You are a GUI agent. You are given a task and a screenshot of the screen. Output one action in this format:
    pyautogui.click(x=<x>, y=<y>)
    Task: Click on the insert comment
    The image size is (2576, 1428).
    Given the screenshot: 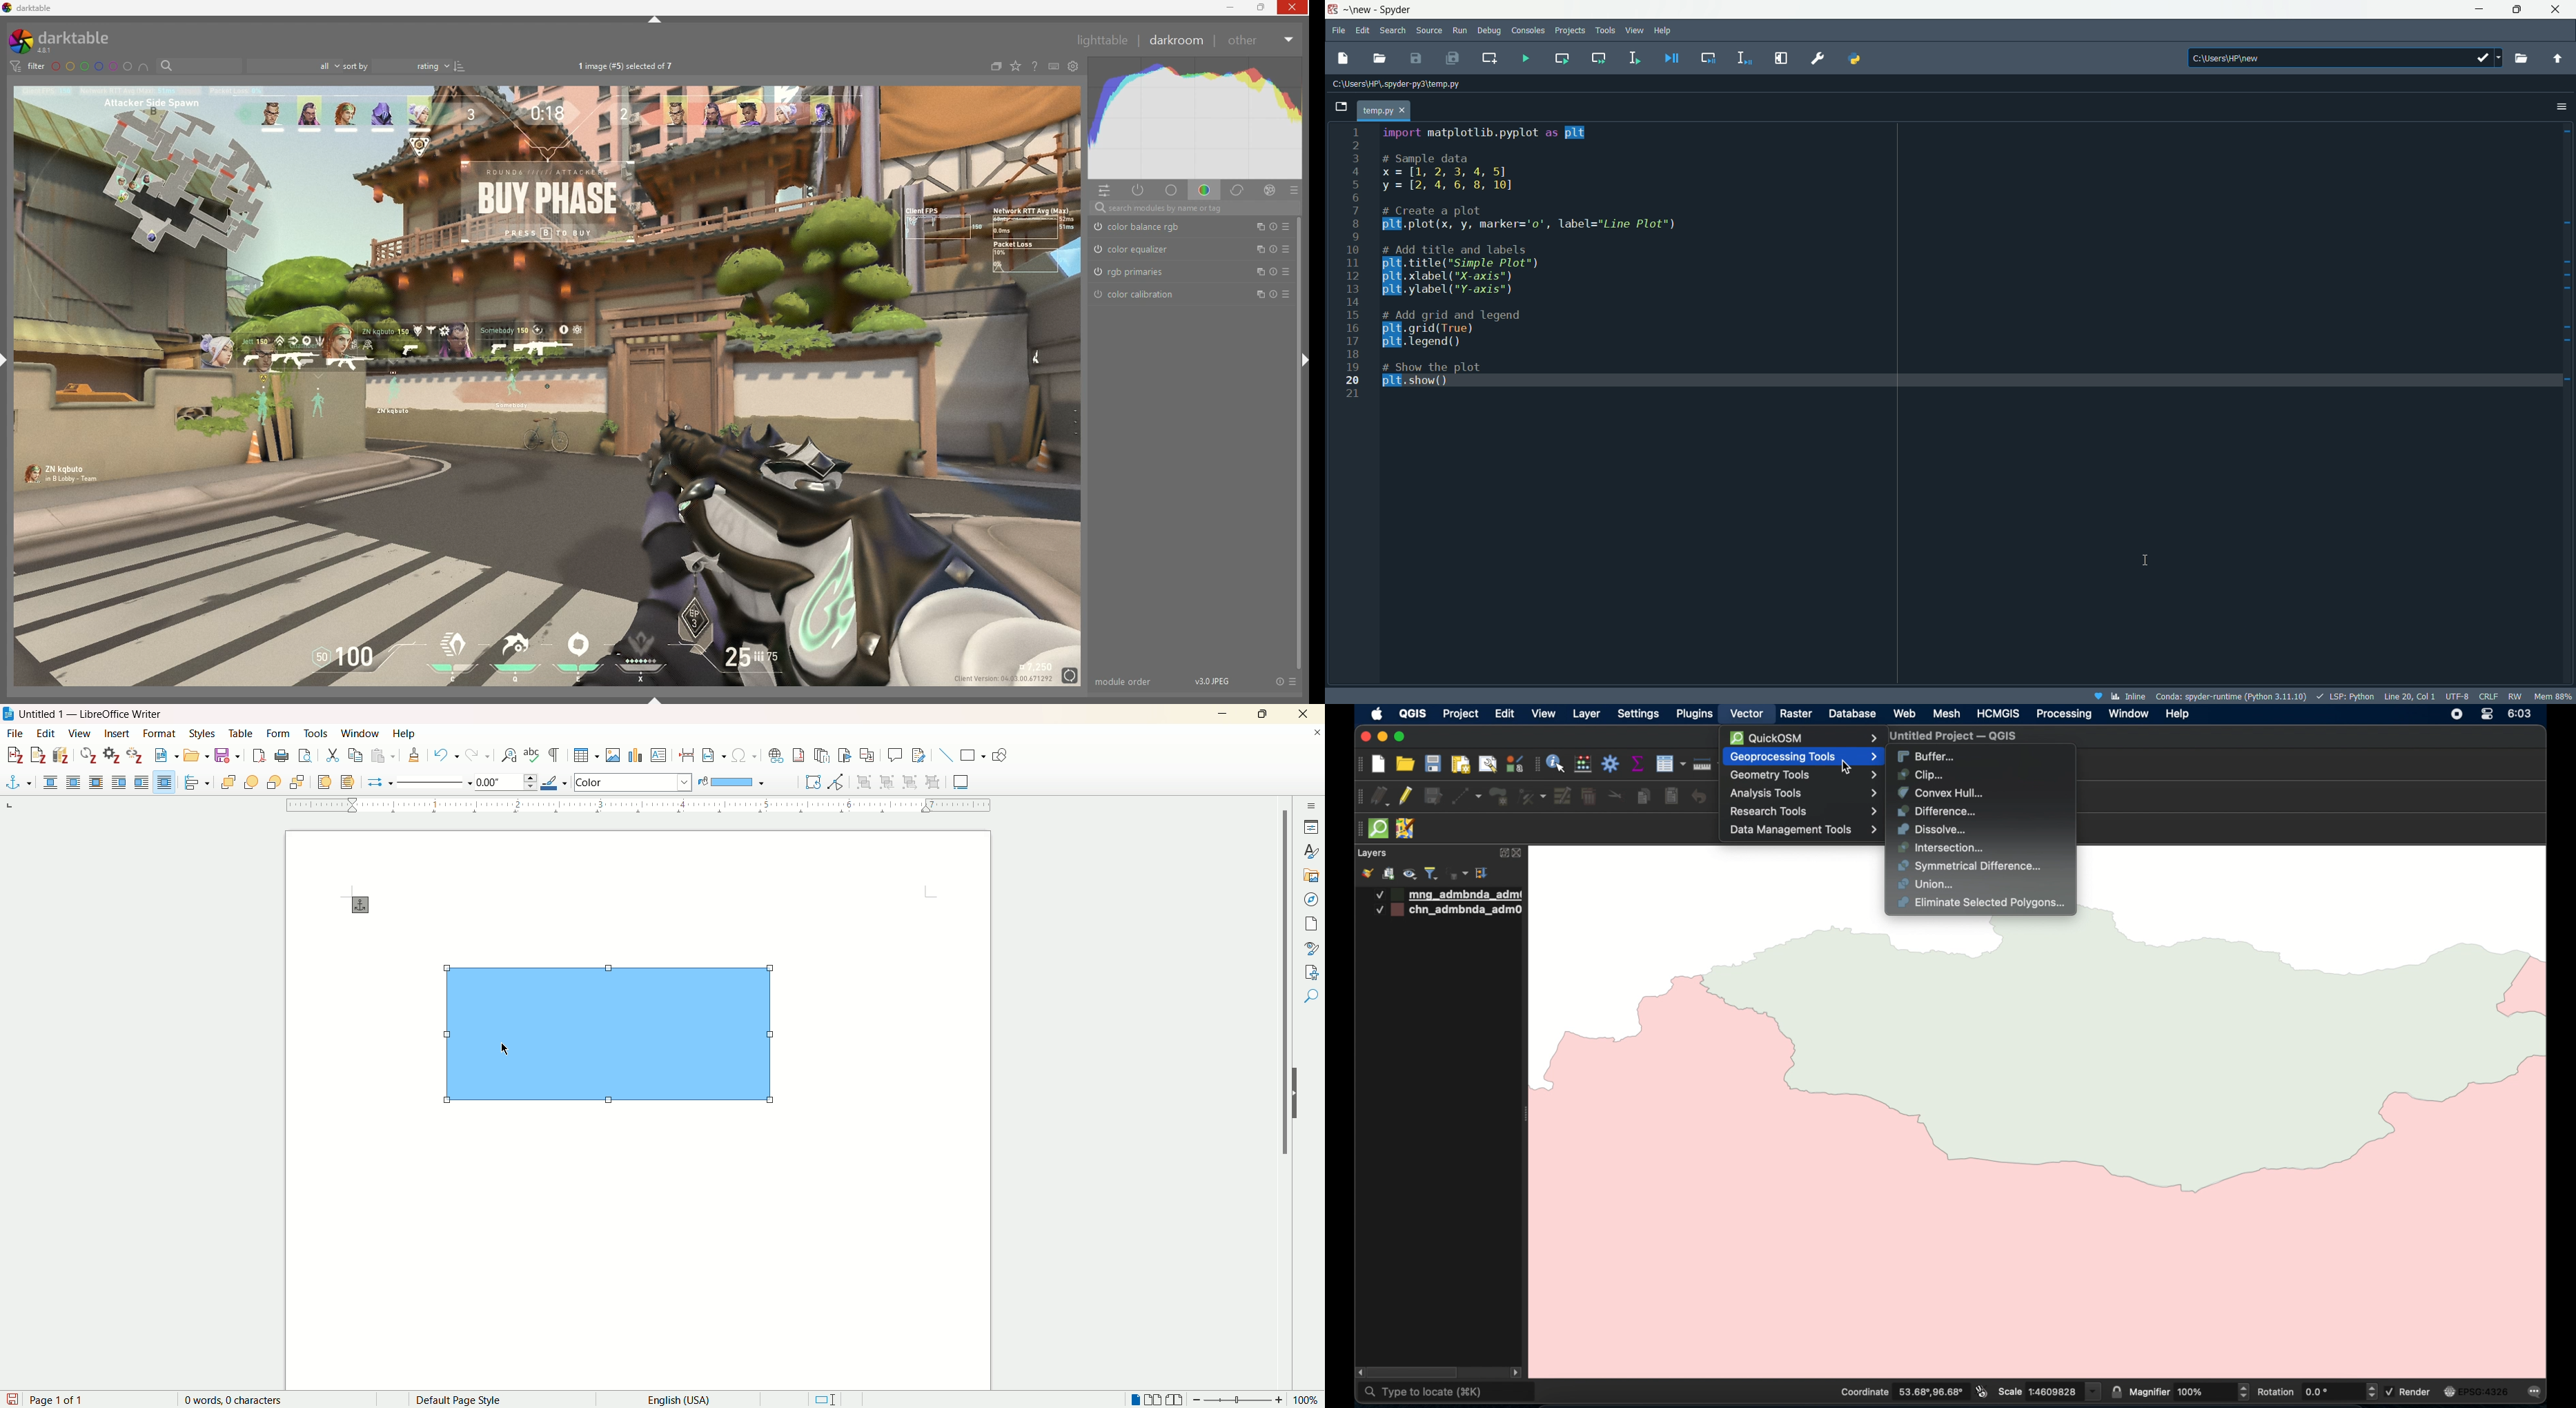 What is the action you would take?
    pyautogui.click(x=894, y=755)
    